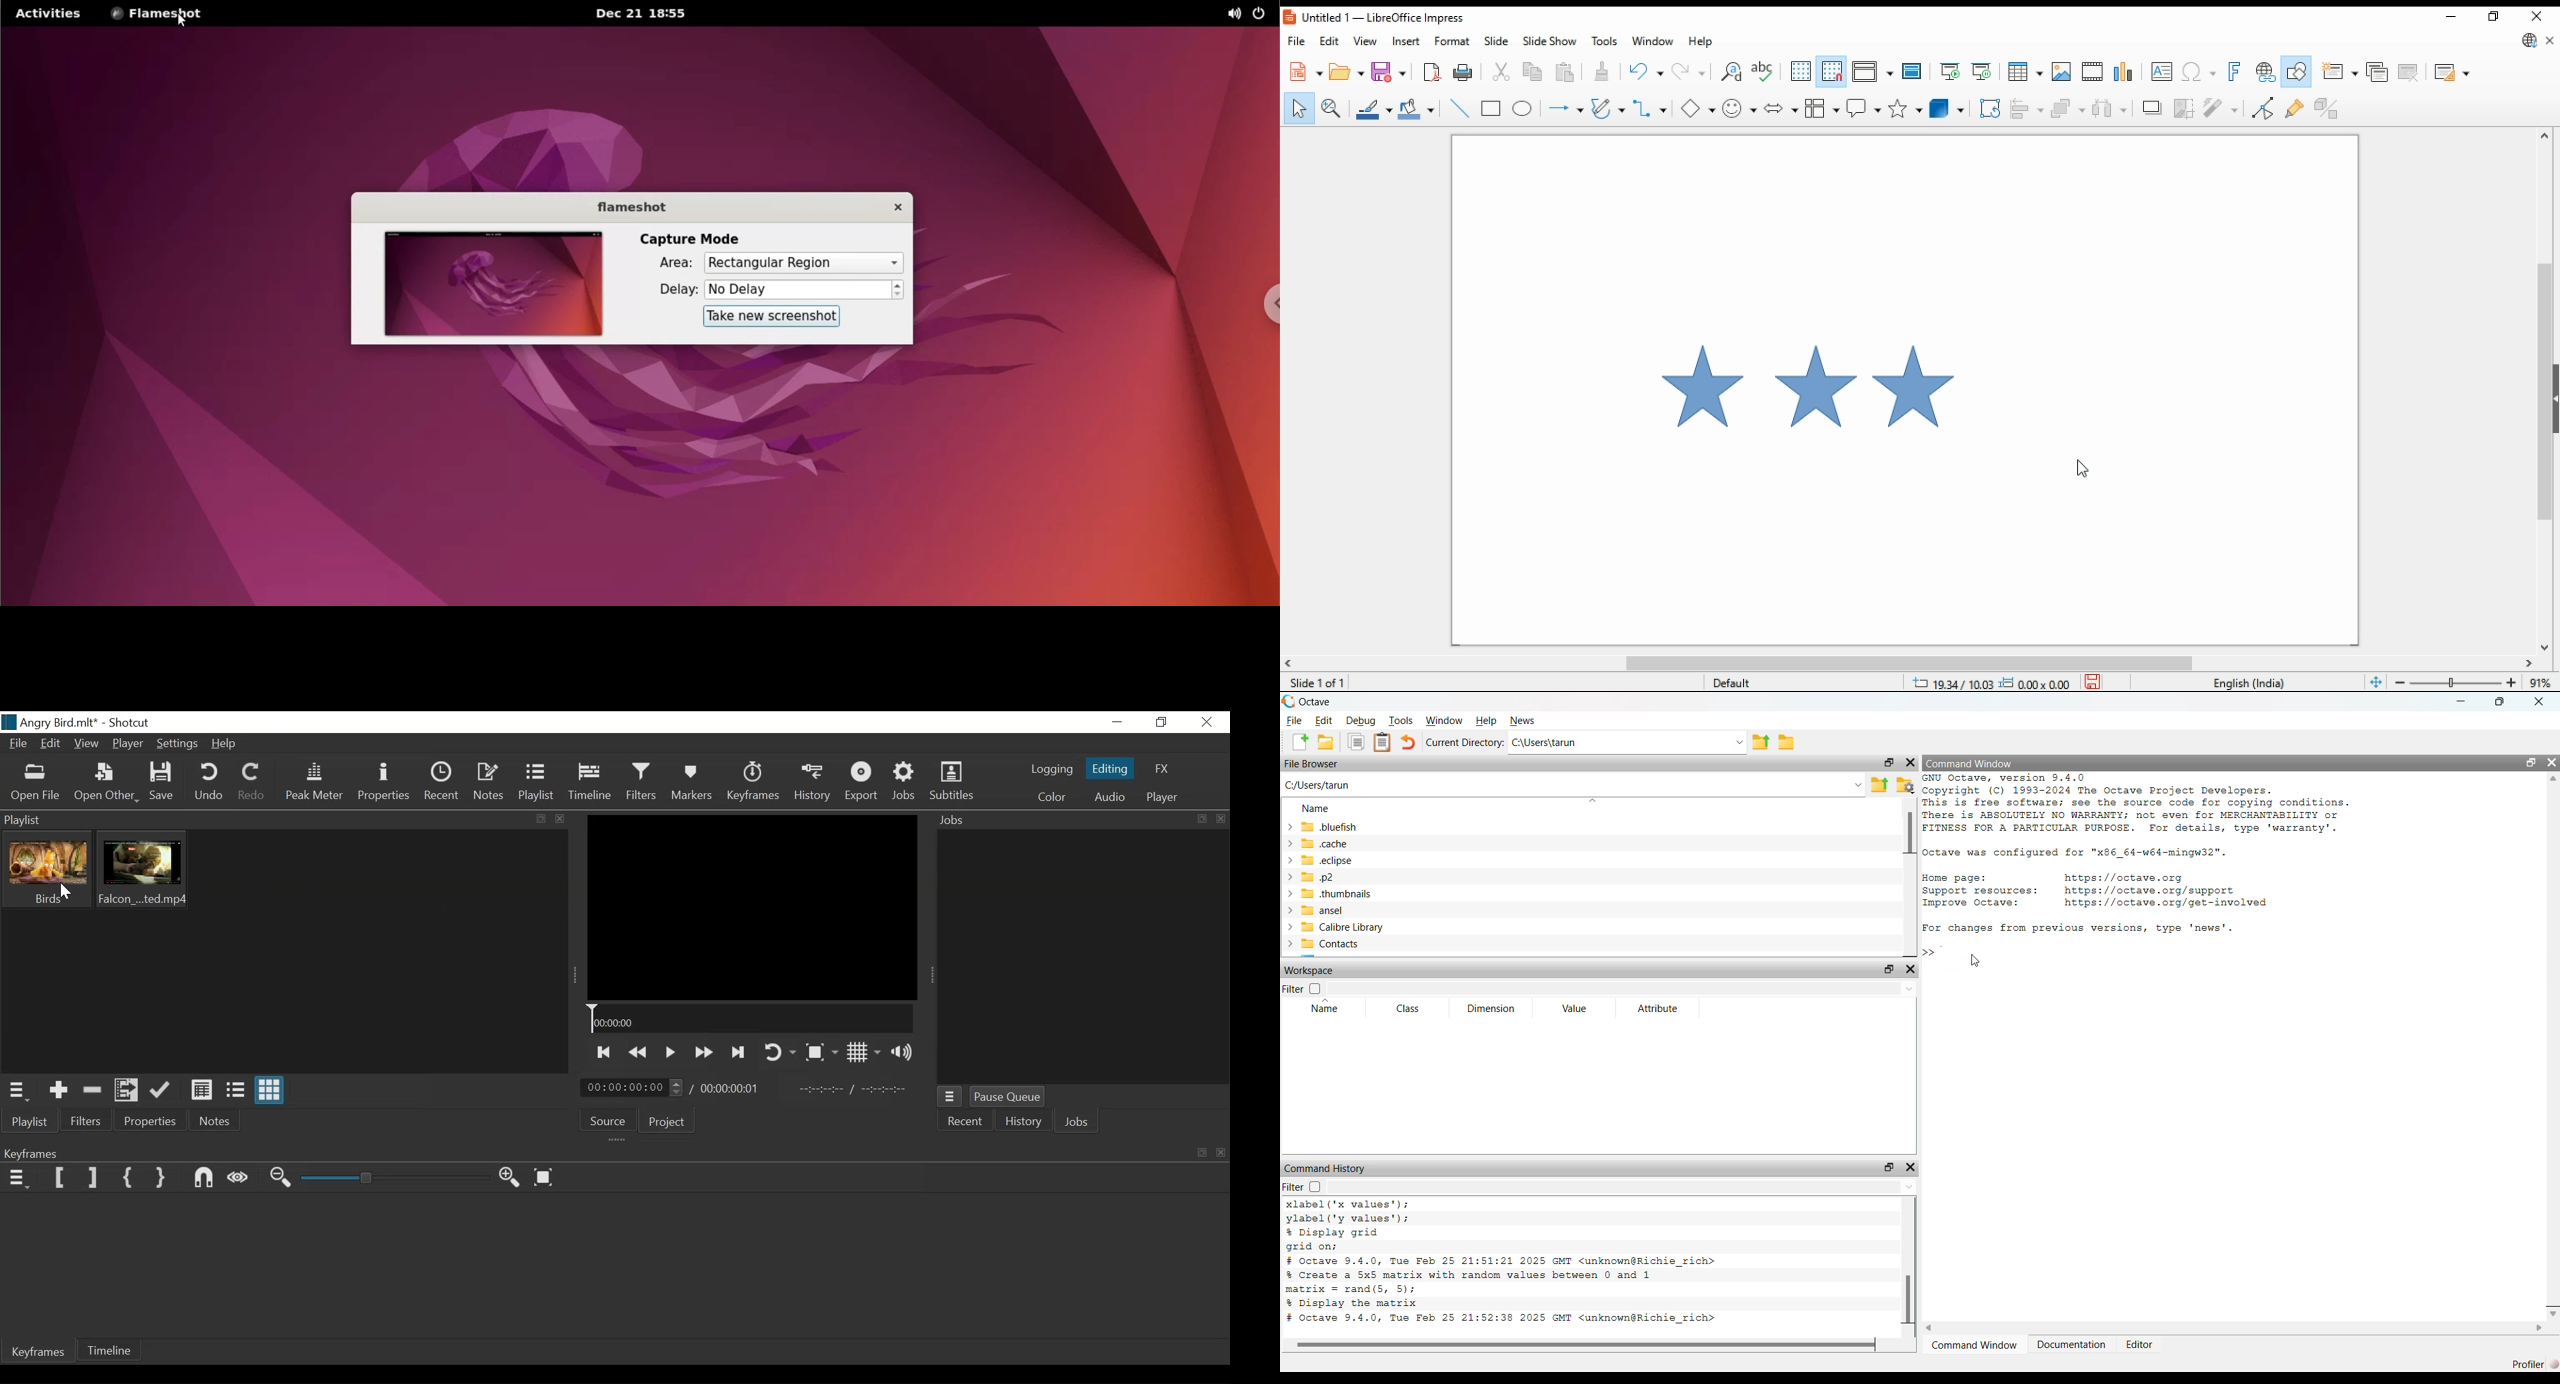 The width and height of the screenshot is (2576, 1400). What do you see at coordinates (2377, 681) in the screenshot?
I see `fit page to window` at bounding box center [2377, 681].